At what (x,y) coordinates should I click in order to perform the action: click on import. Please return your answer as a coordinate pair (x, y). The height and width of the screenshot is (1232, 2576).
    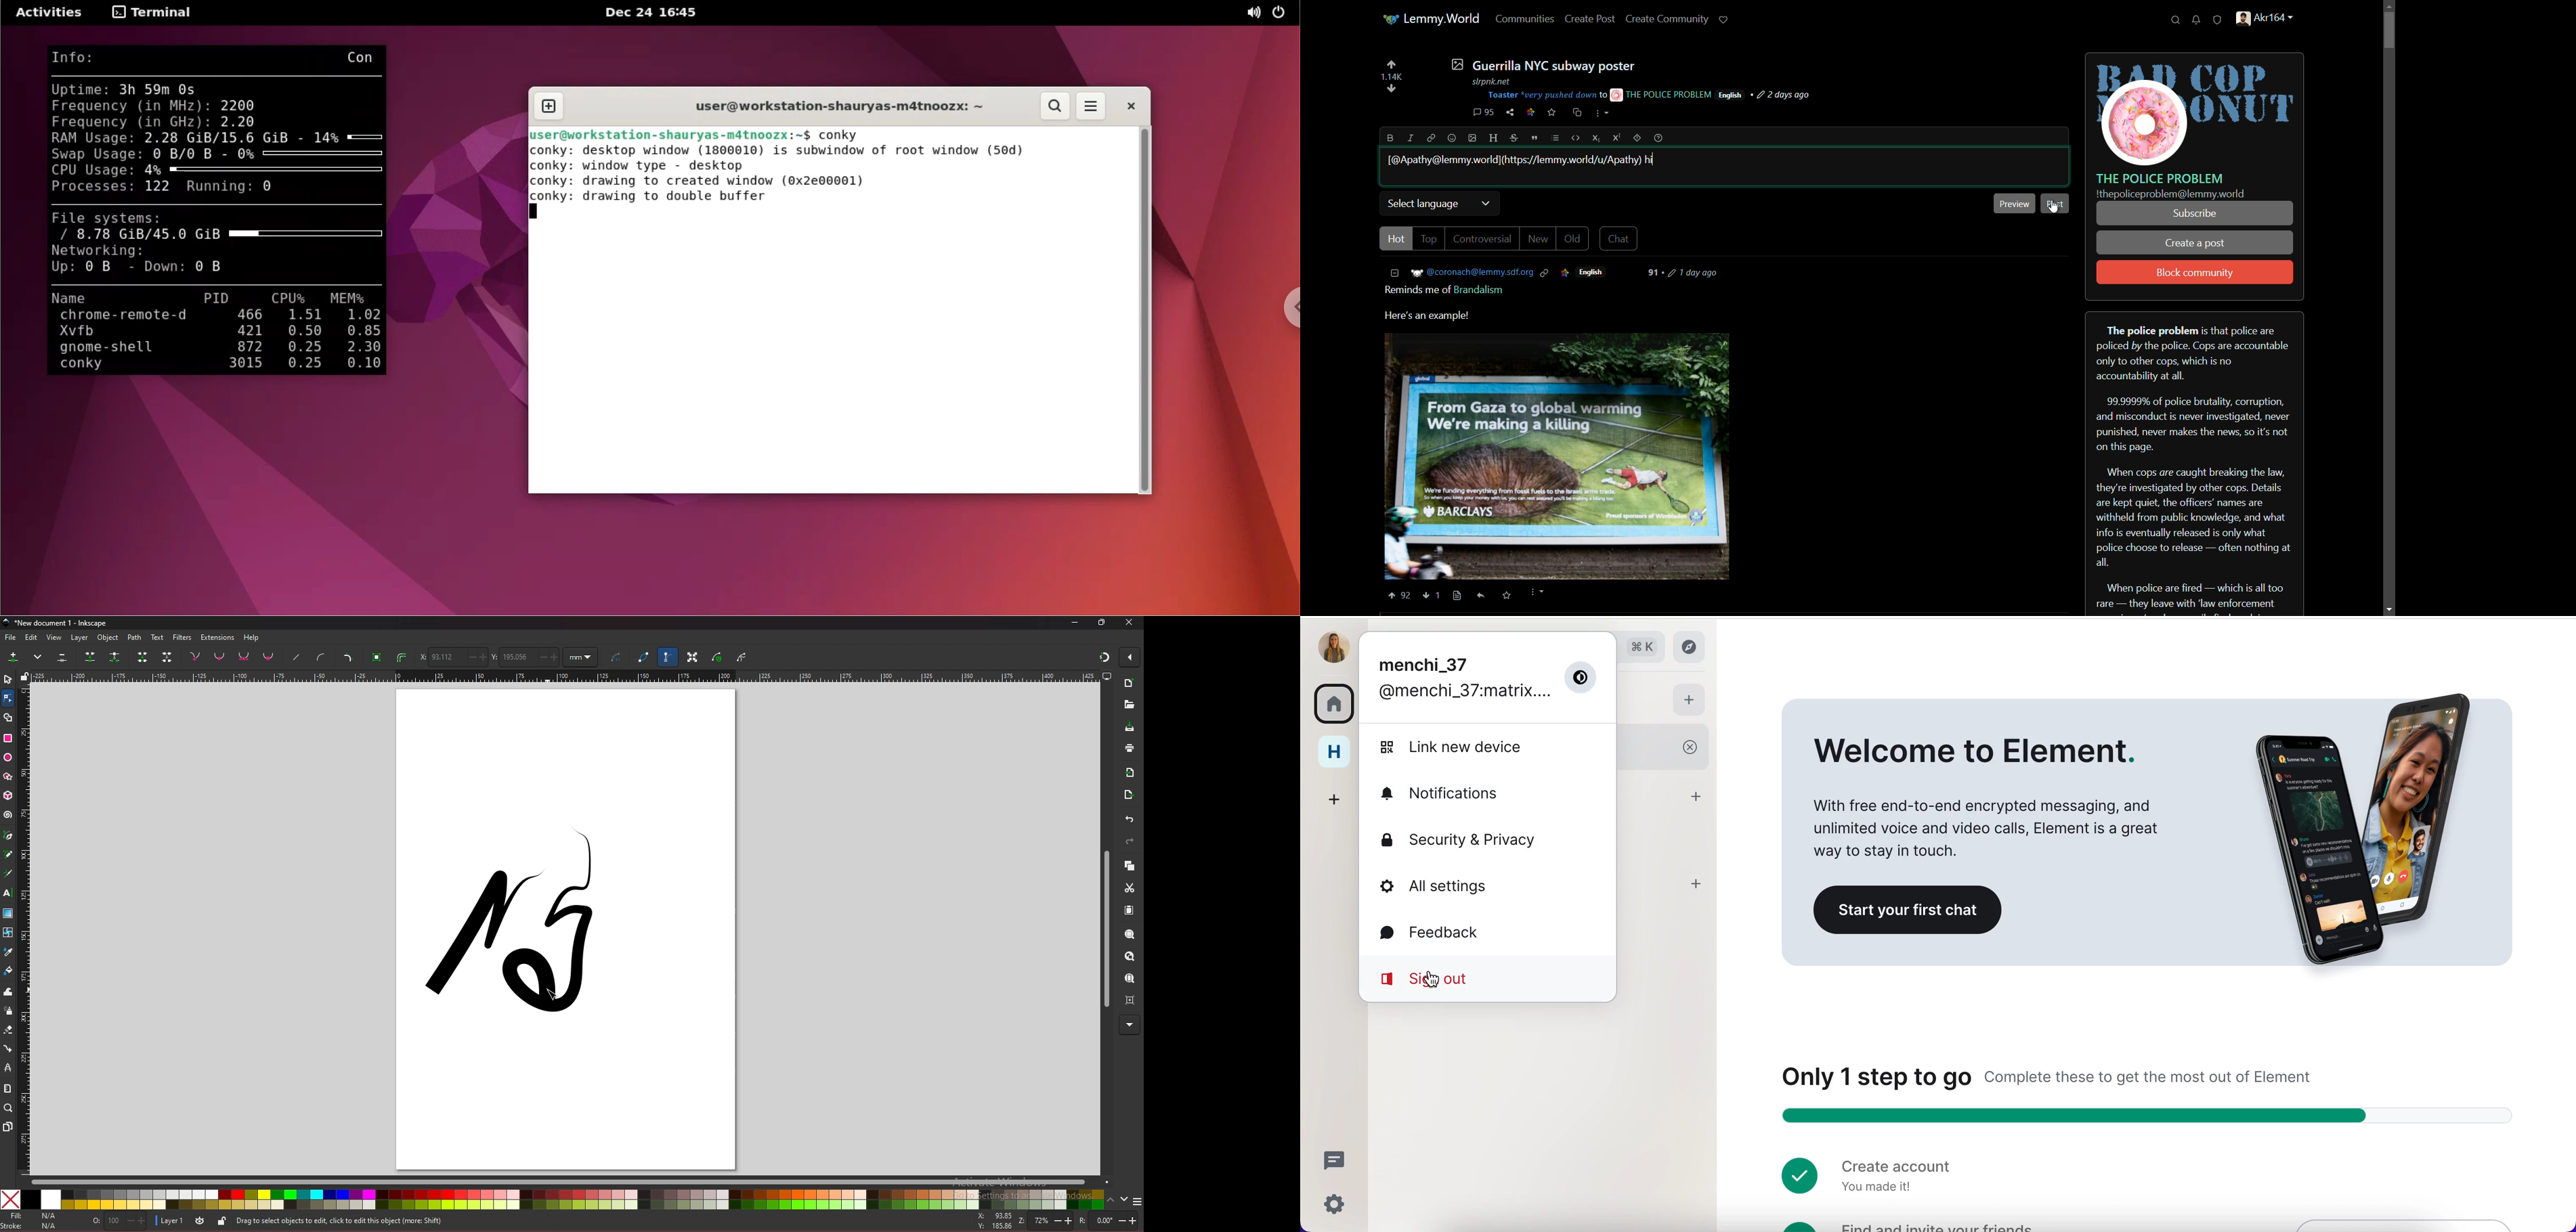
    Looking at the image, I should click on (1131, 773).